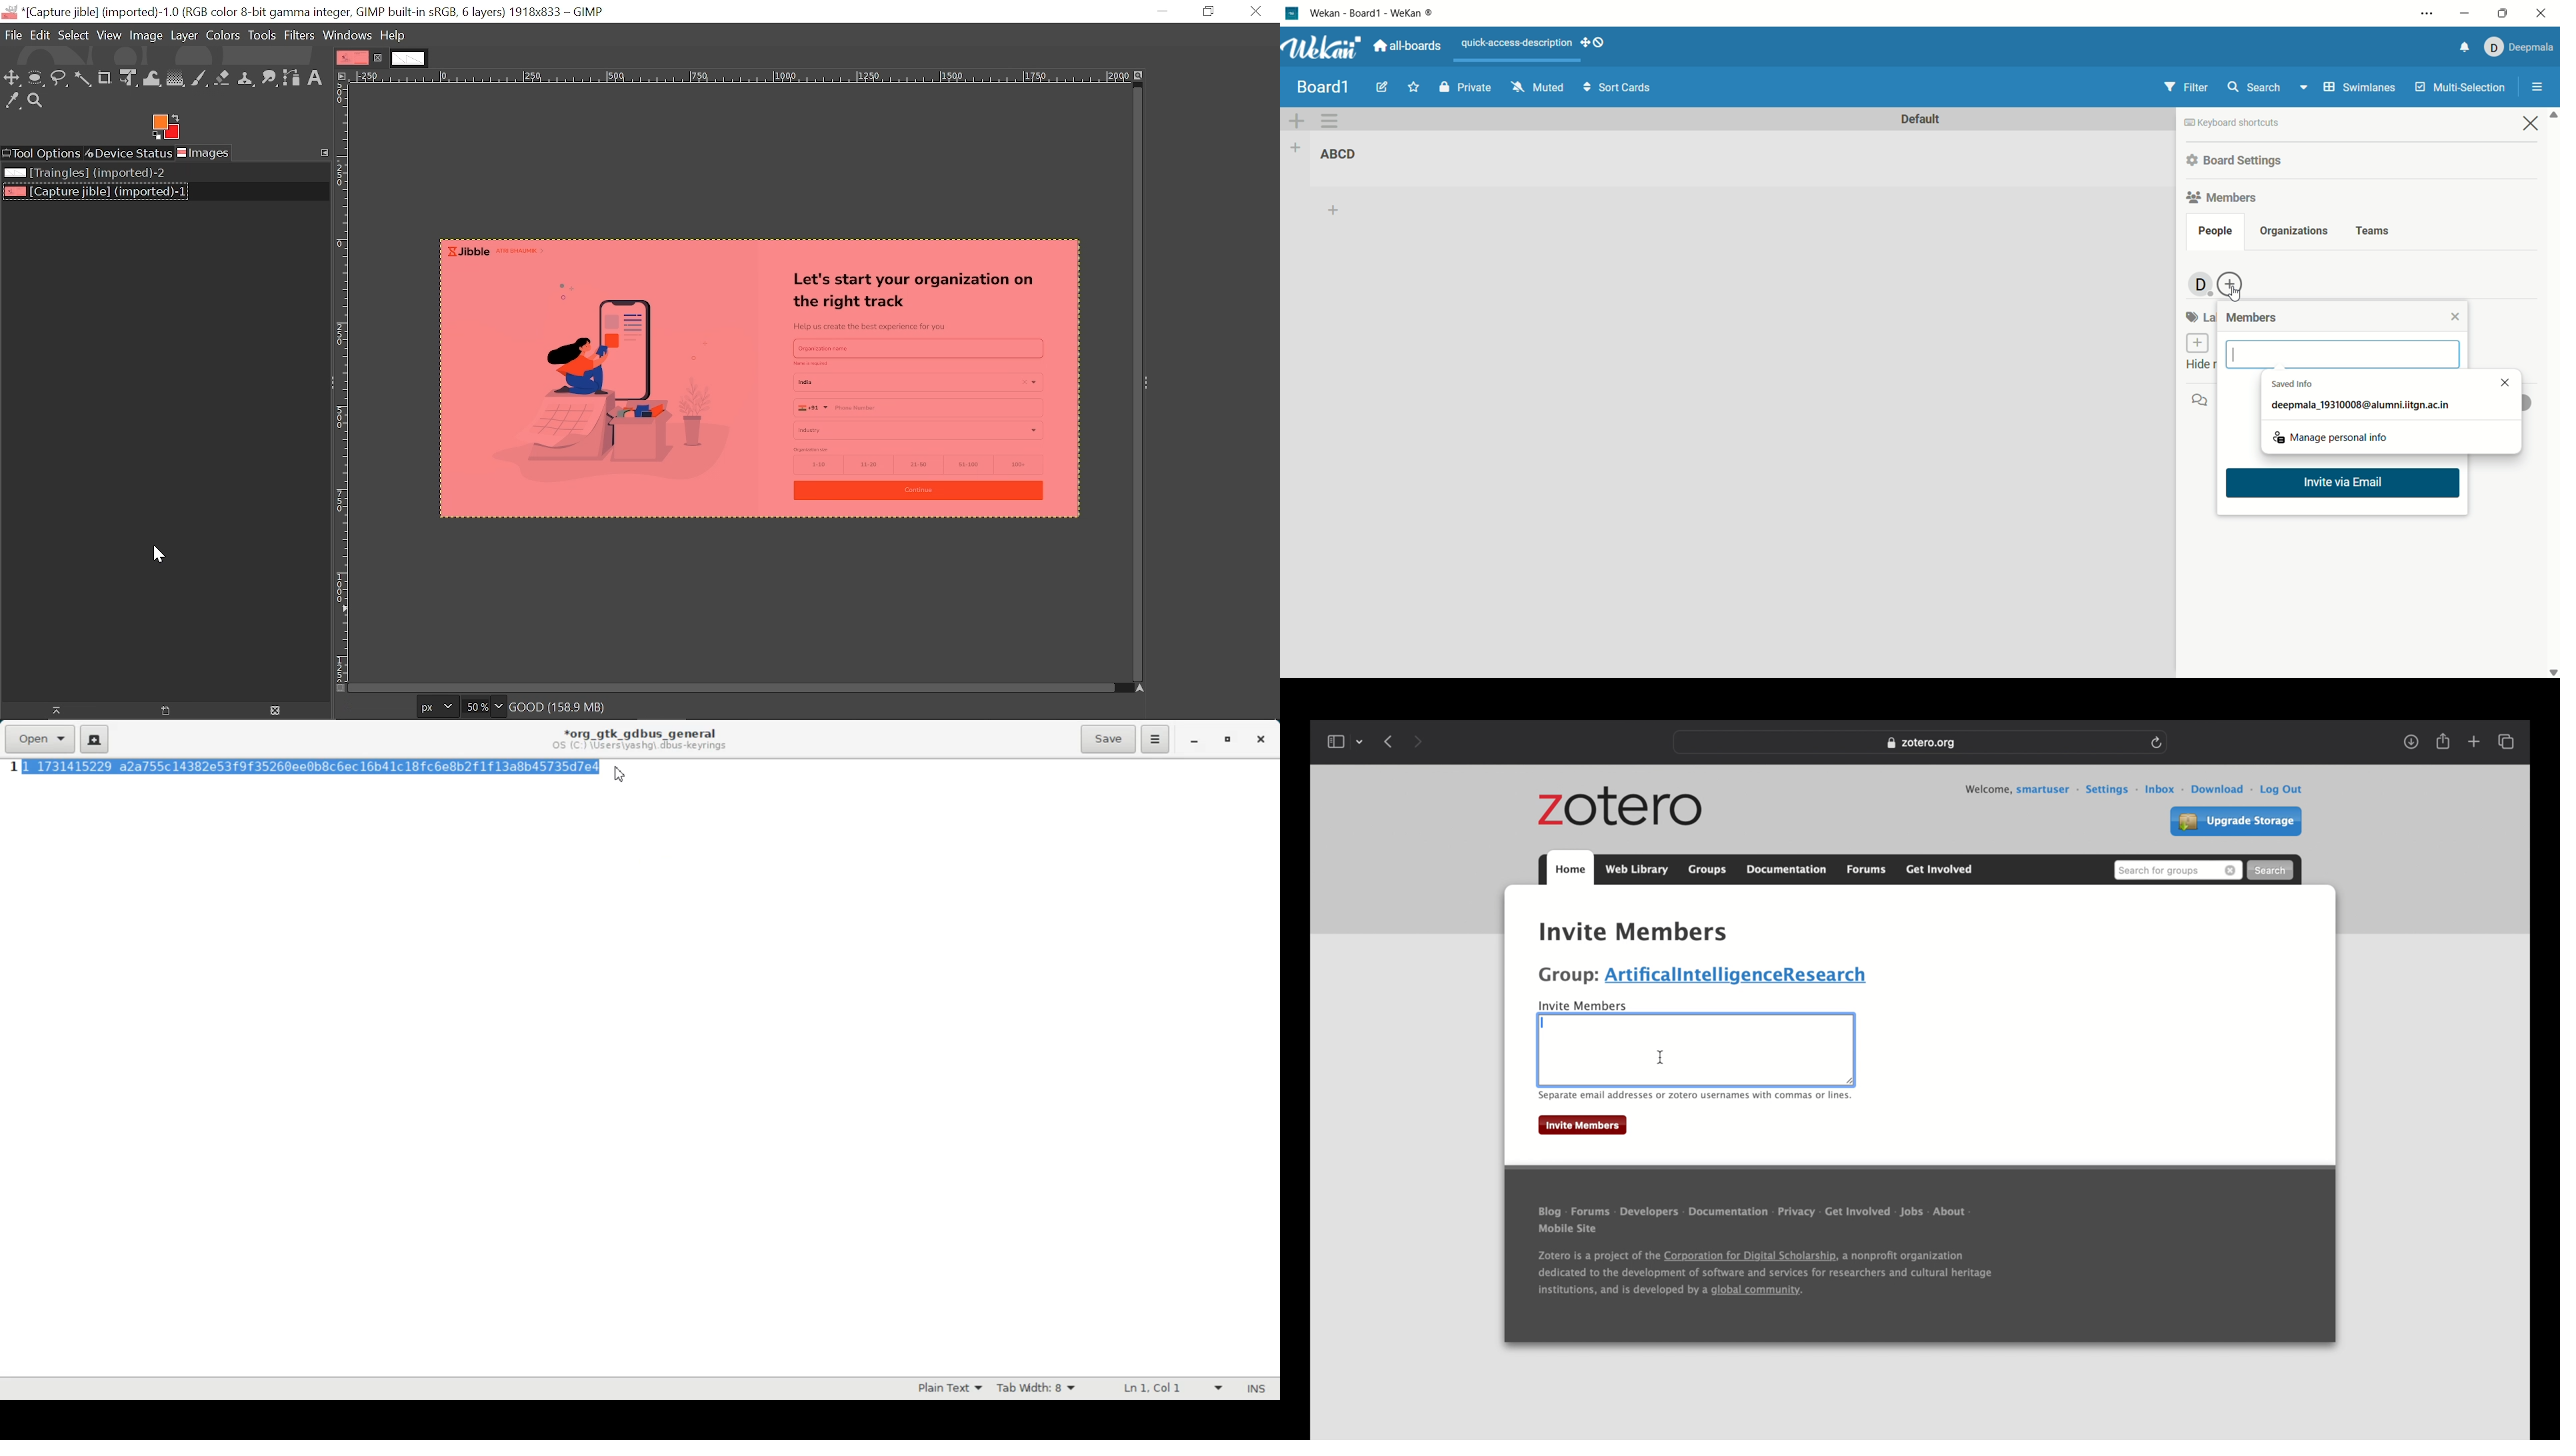 Image resolution: width=2576 pixels, height=1456 pixels. What do you see at coordinates (109, 35) in the screenshot?
I see `View` at bounding box center [109, 35].